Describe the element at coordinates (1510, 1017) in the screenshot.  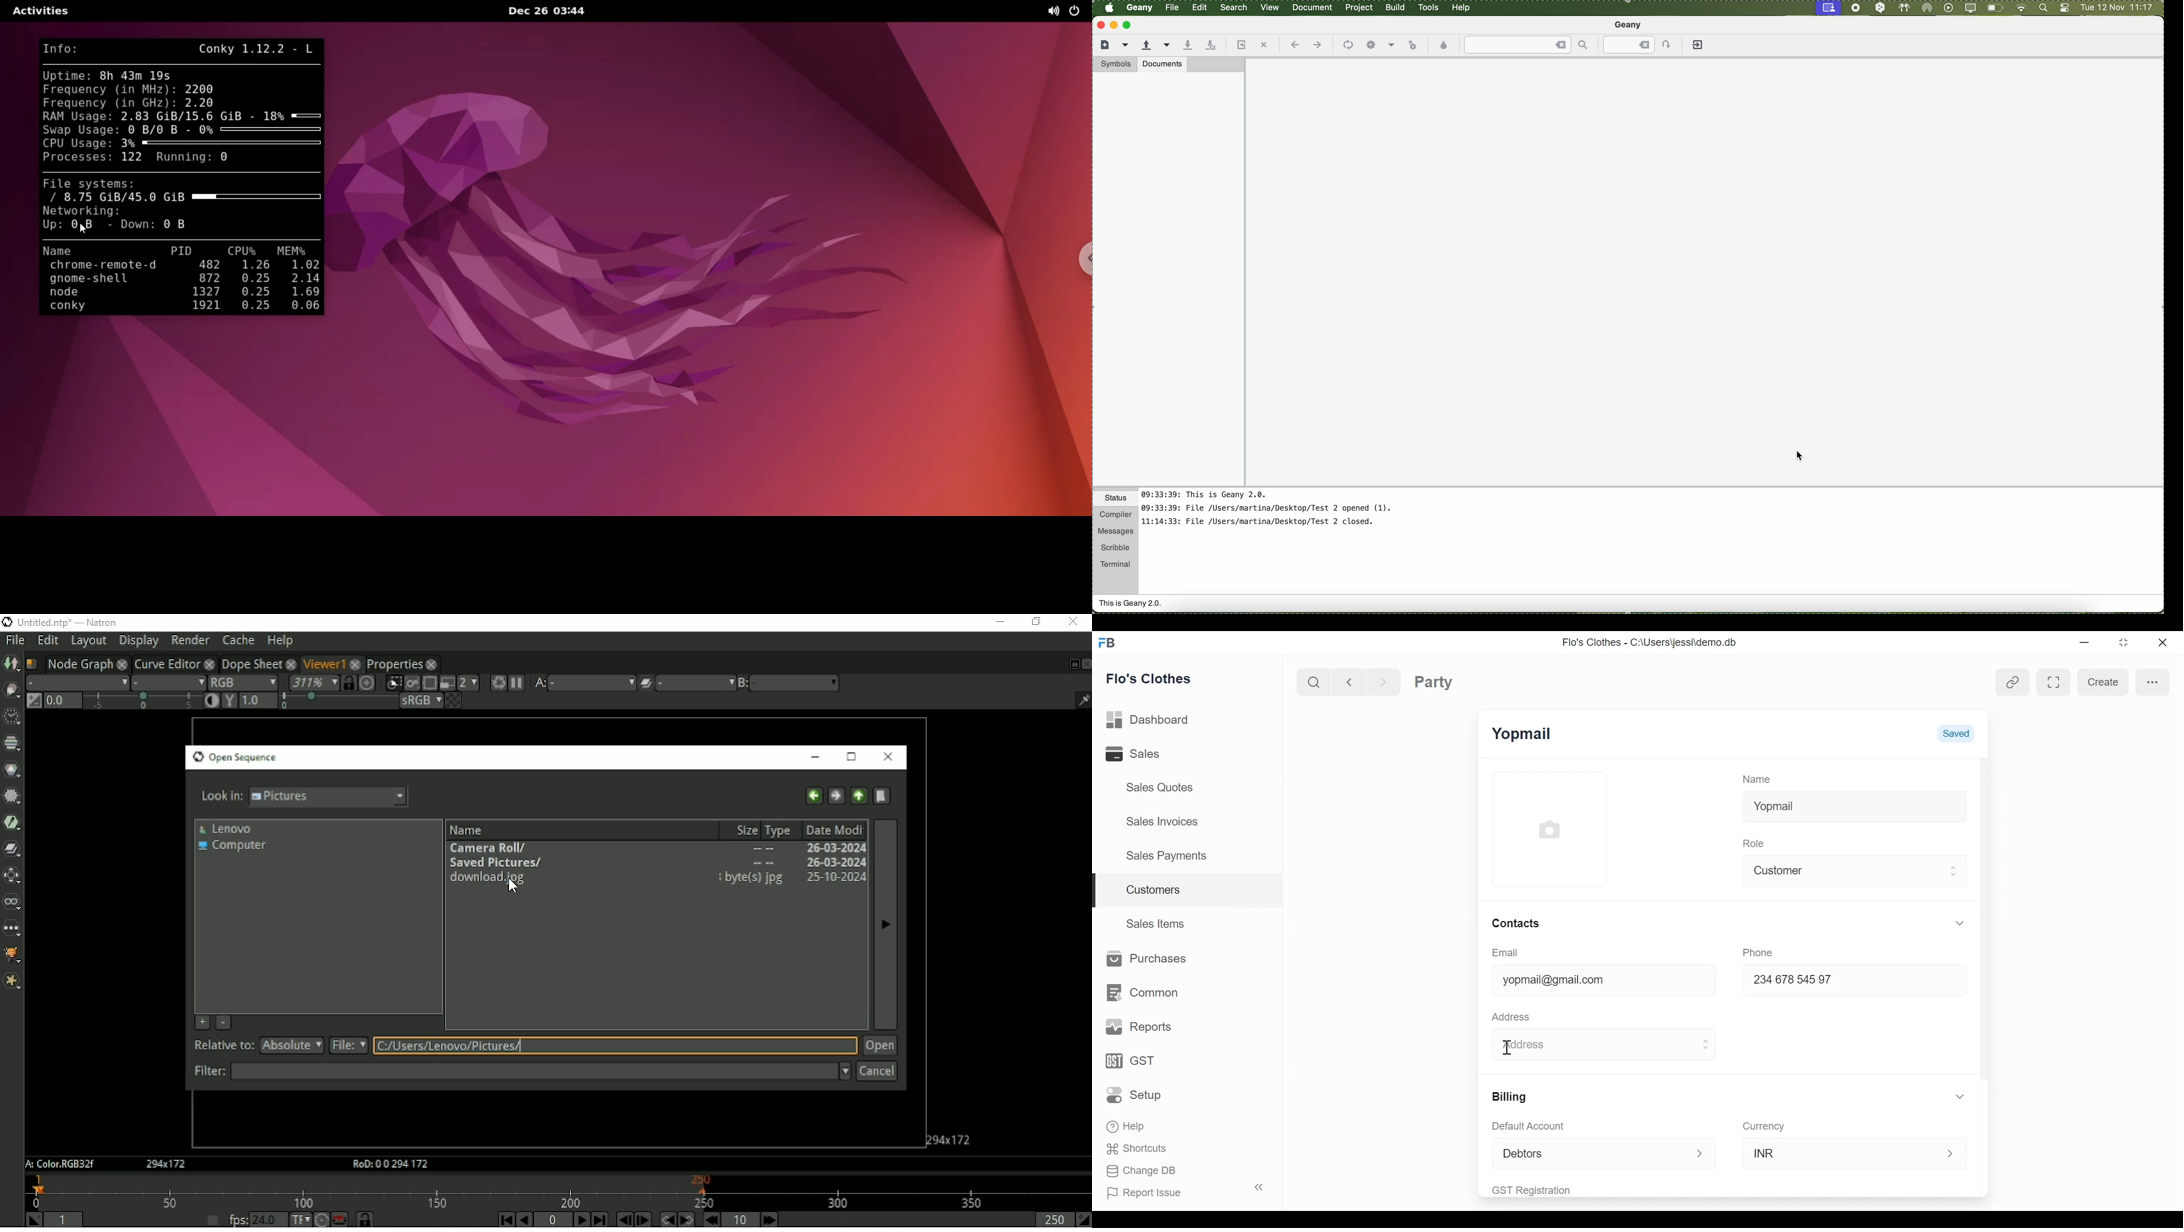
I see `Address` at that location.